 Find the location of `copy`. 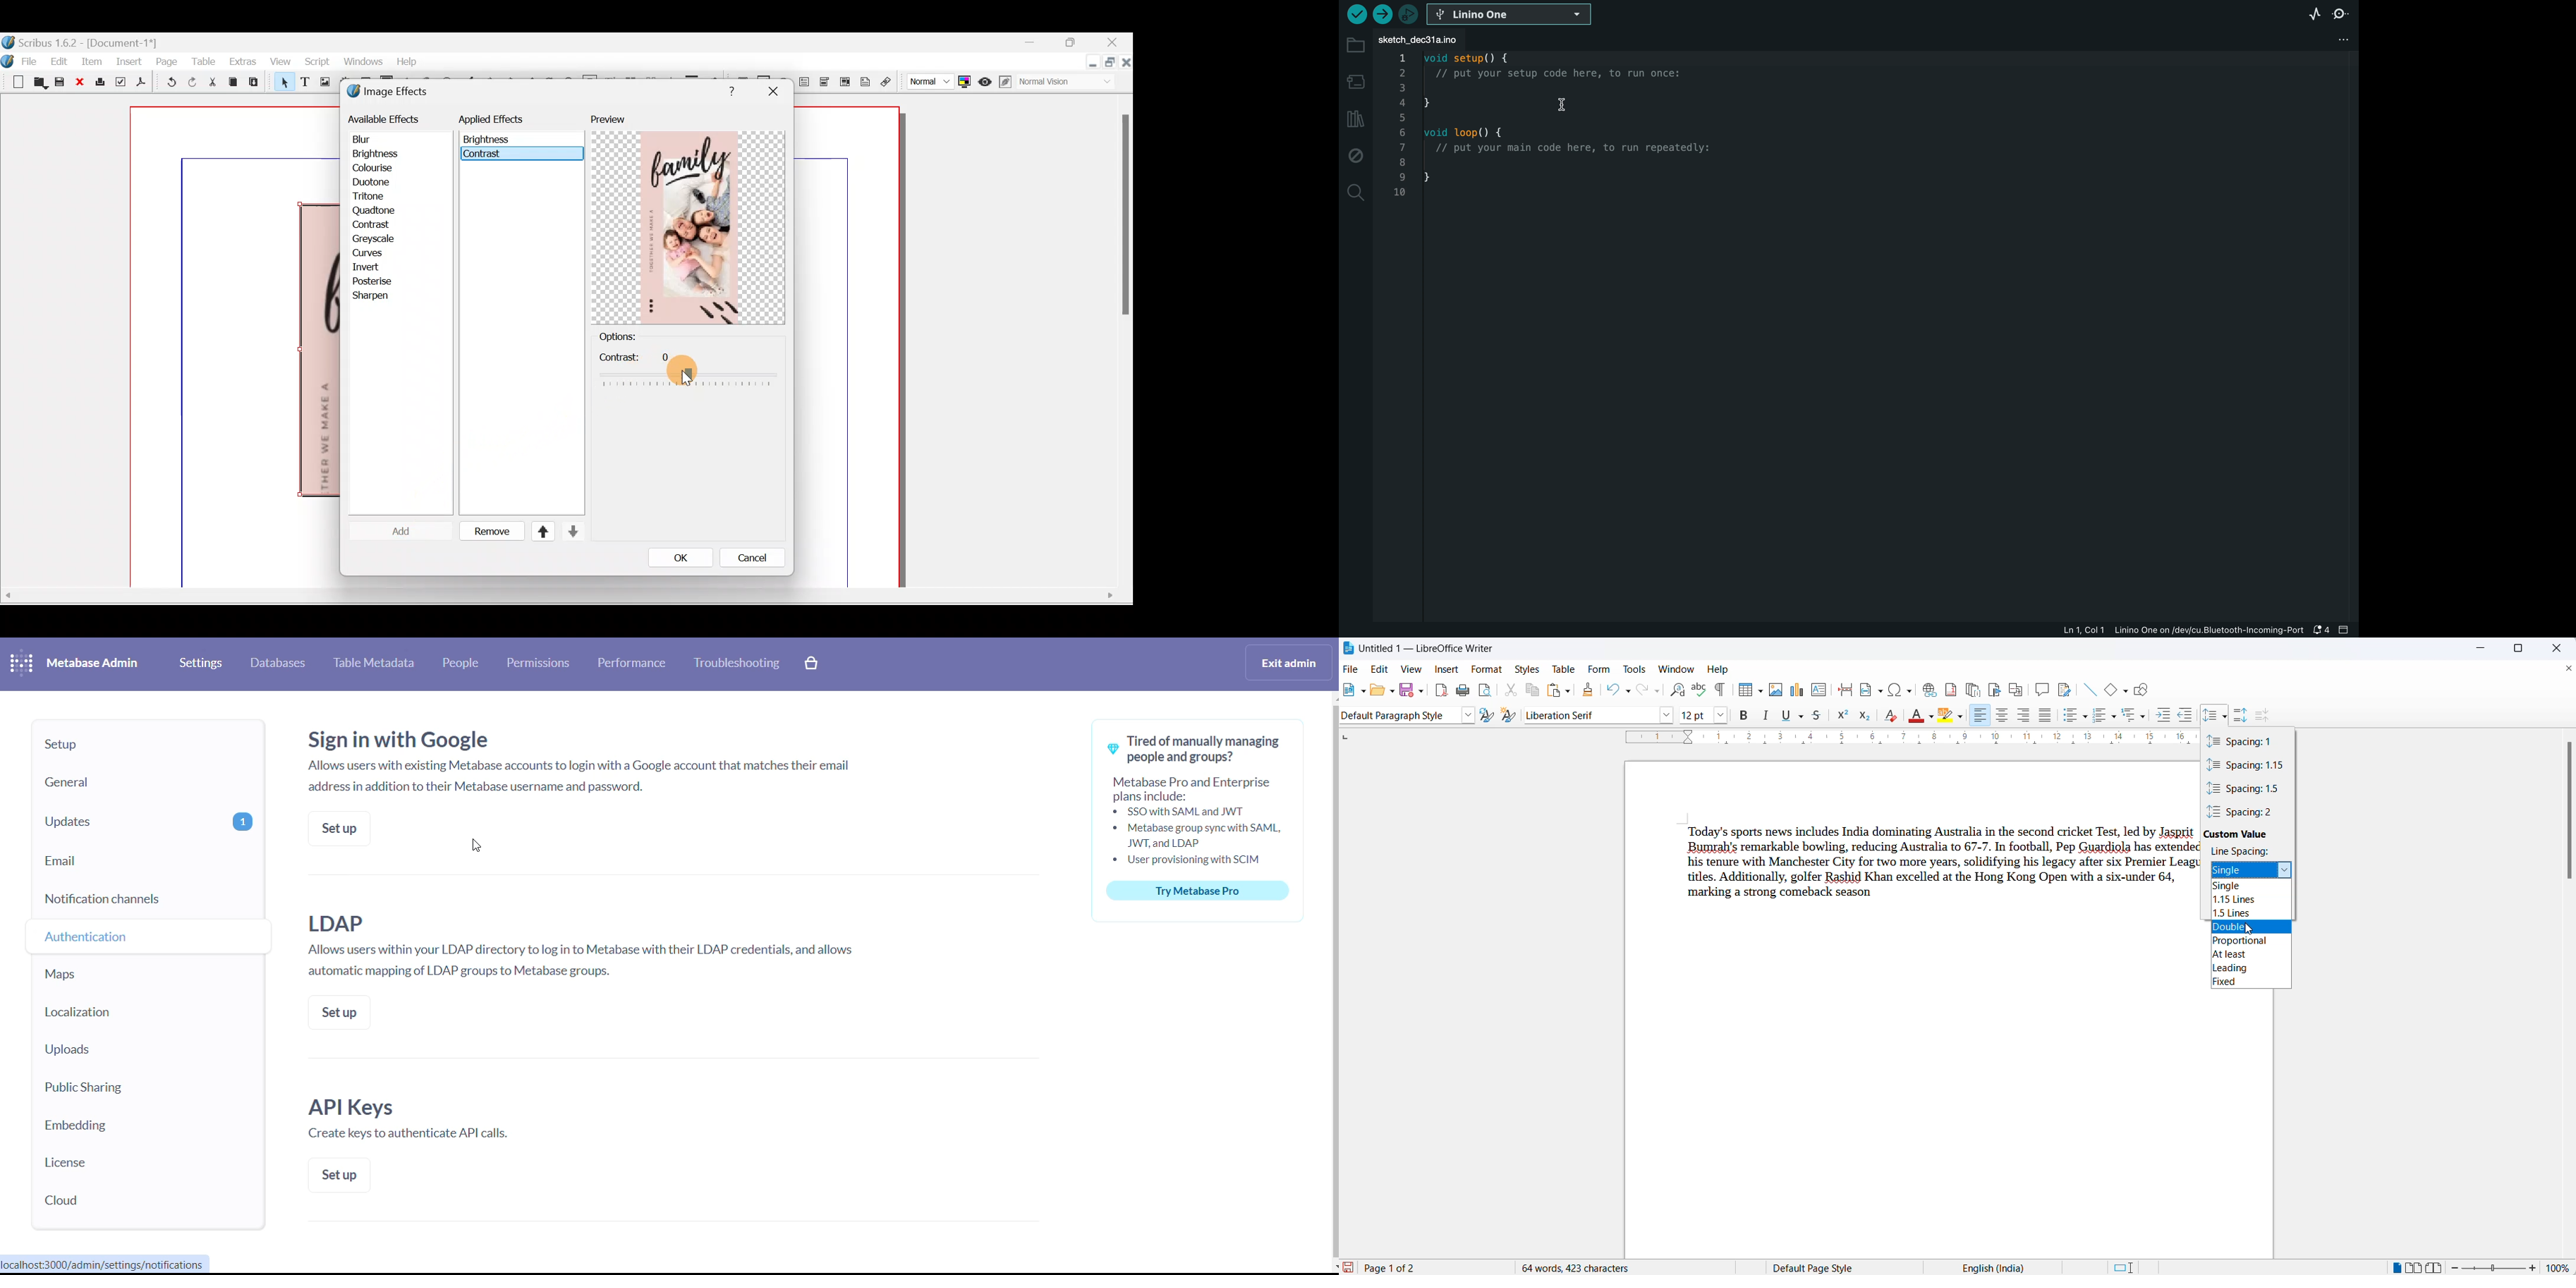

copy is located at coordinates (1533, 691).